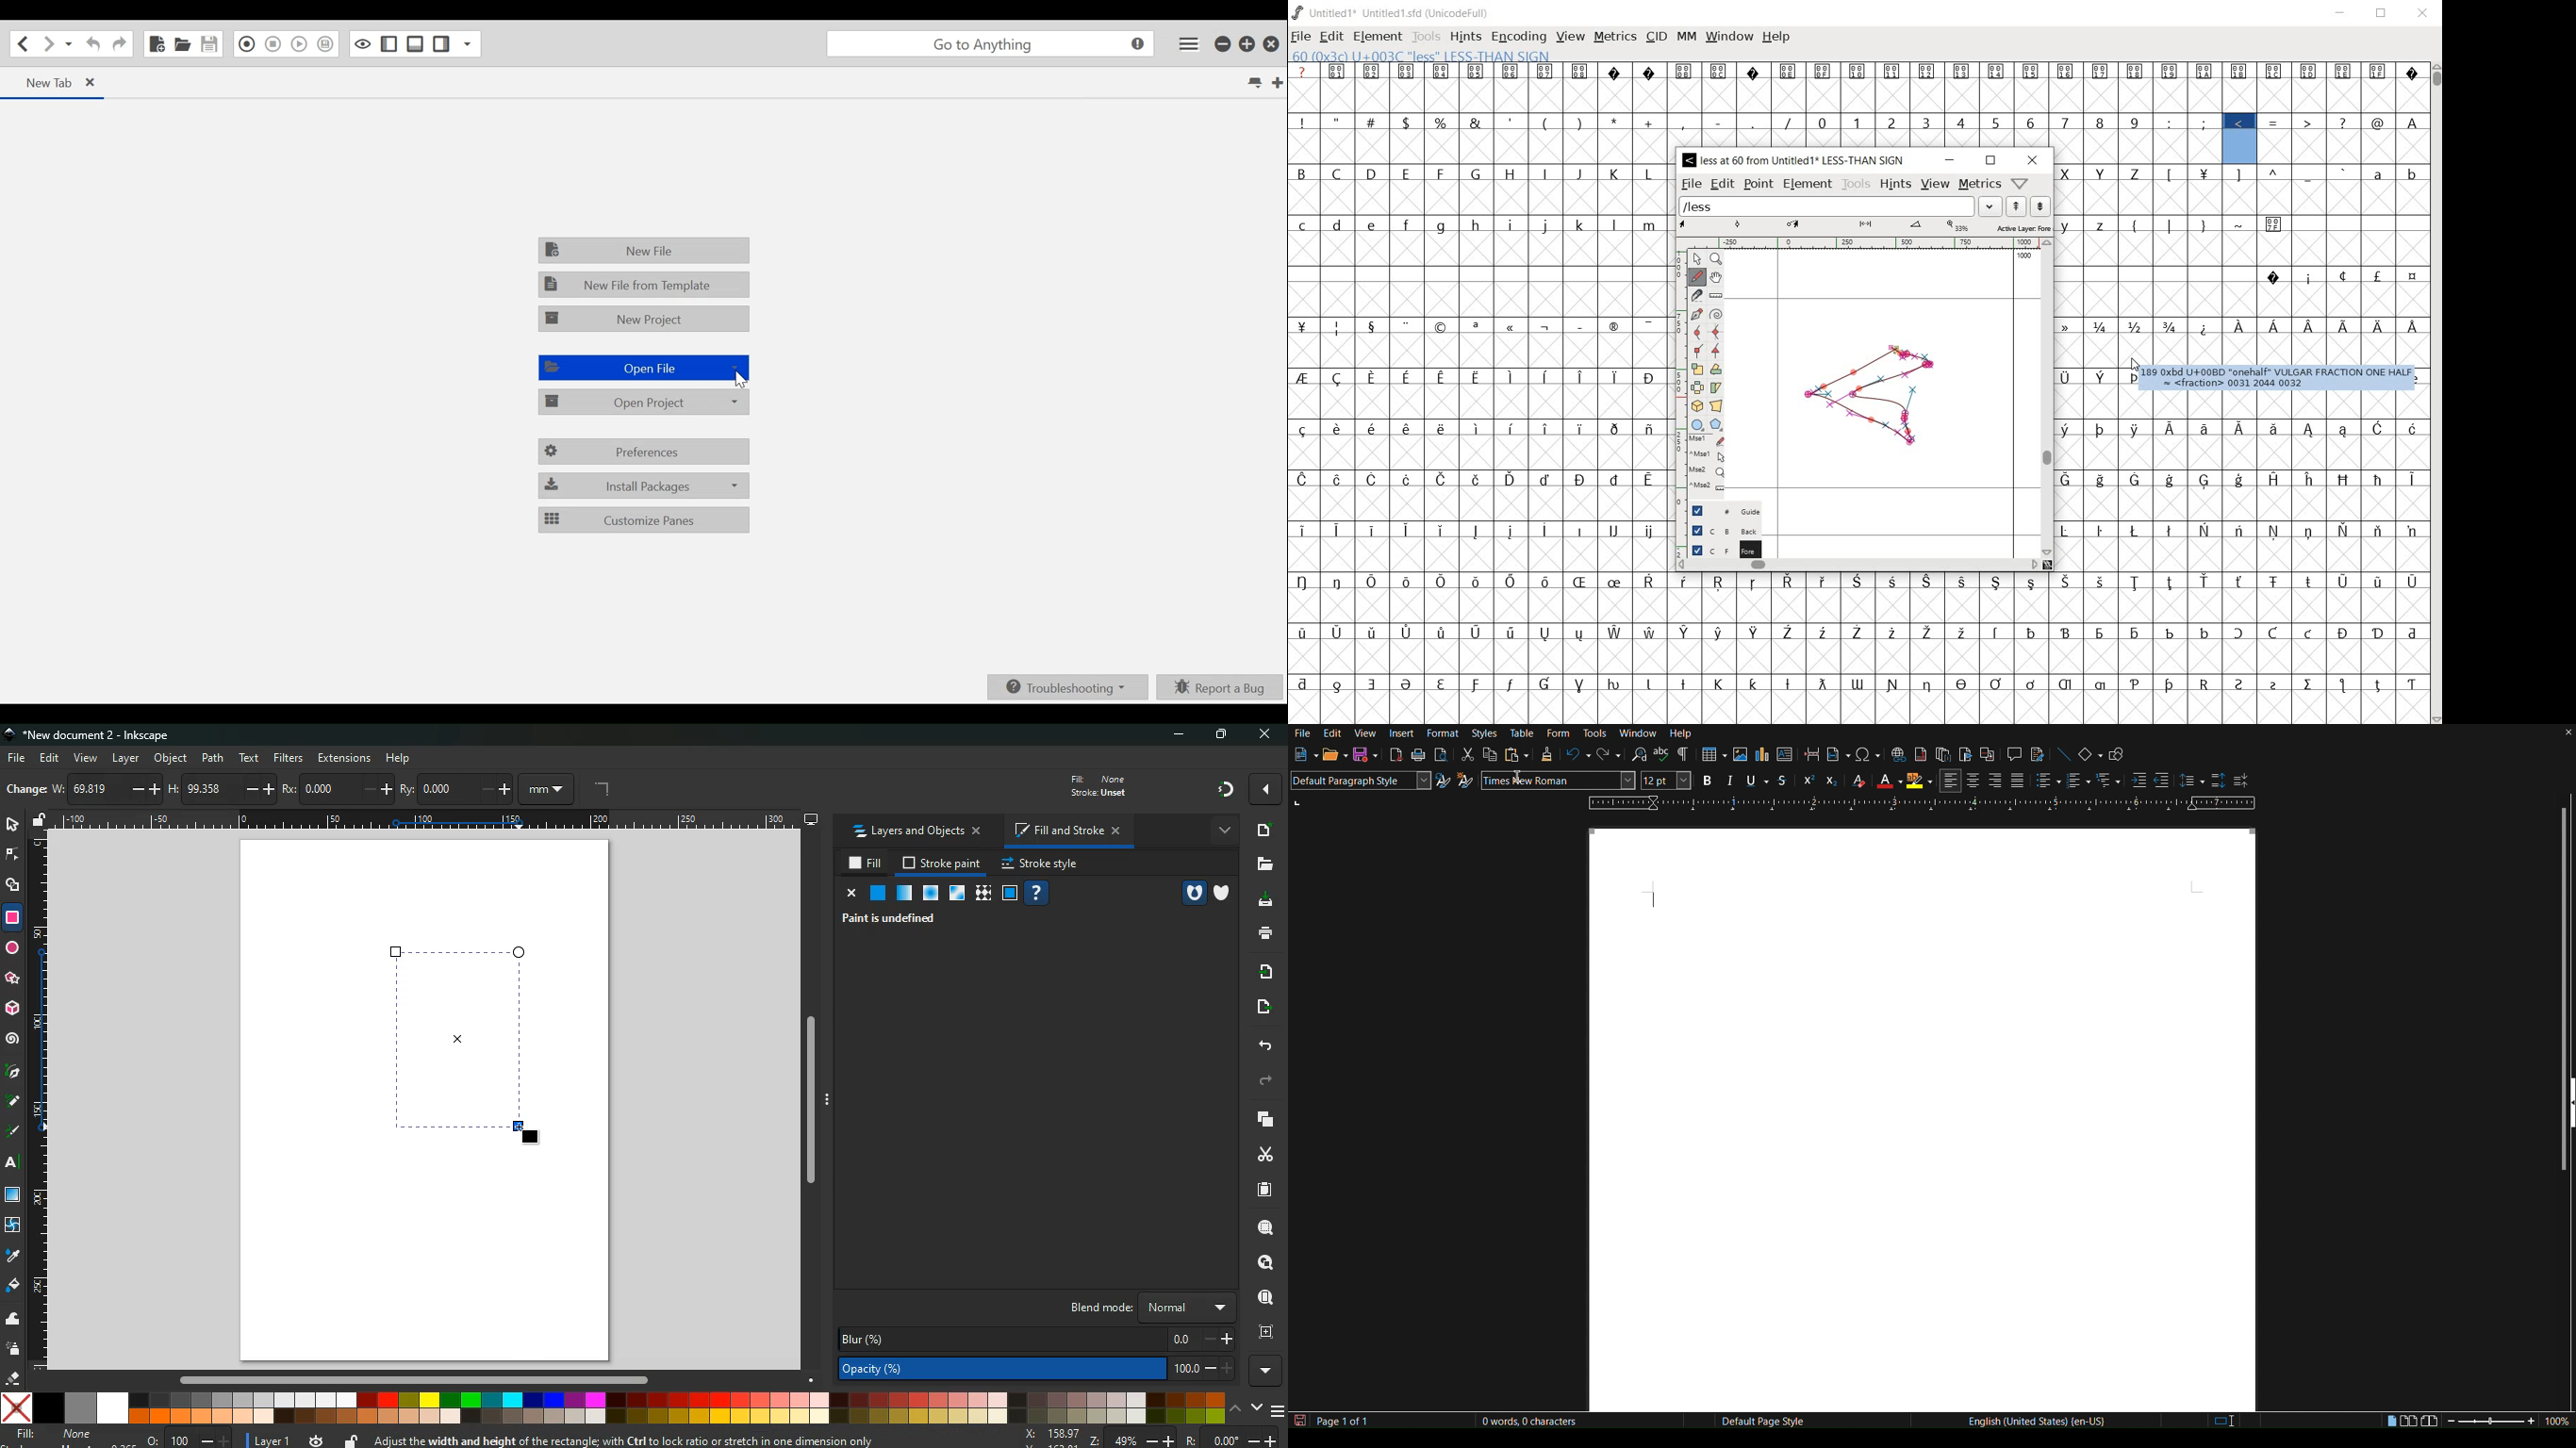  What do you see at coordinates (1485, 324) in the screenshot?
I see `symbols` at bounding box center [1485, 324].